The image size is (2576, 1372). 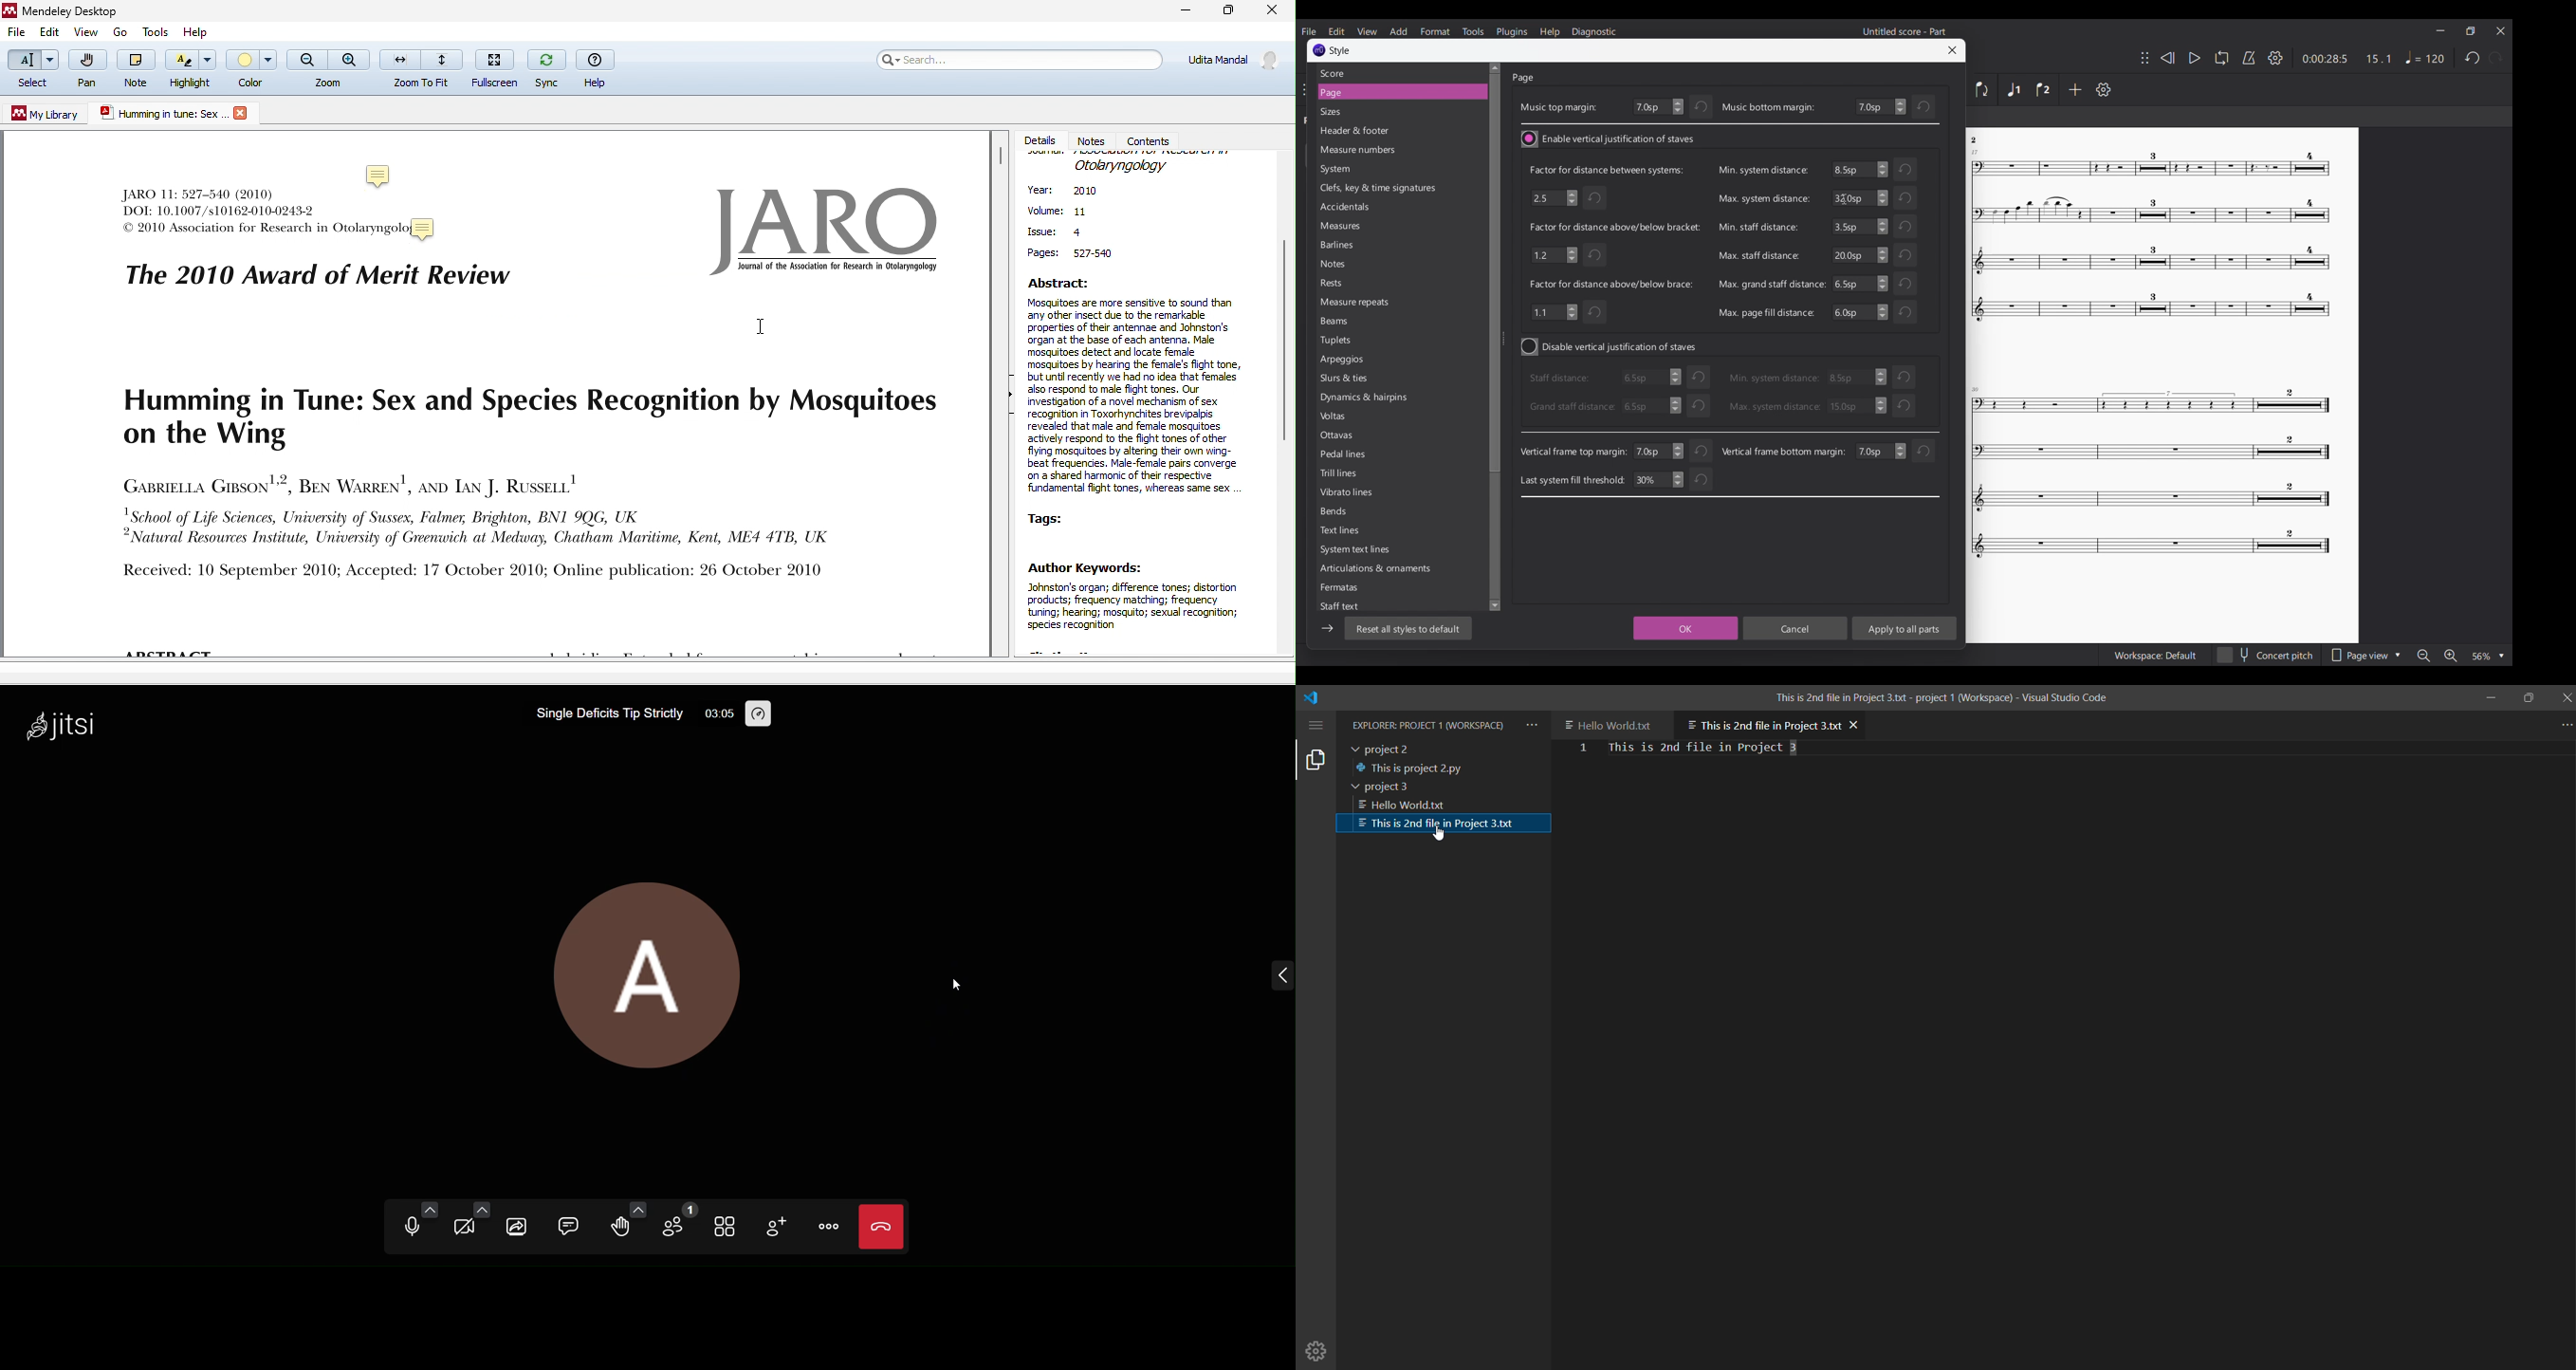 What do you see at coordinates (1364, 437) in the screenshot?
I see `Ottavas` at bounding box center [1364, 437].